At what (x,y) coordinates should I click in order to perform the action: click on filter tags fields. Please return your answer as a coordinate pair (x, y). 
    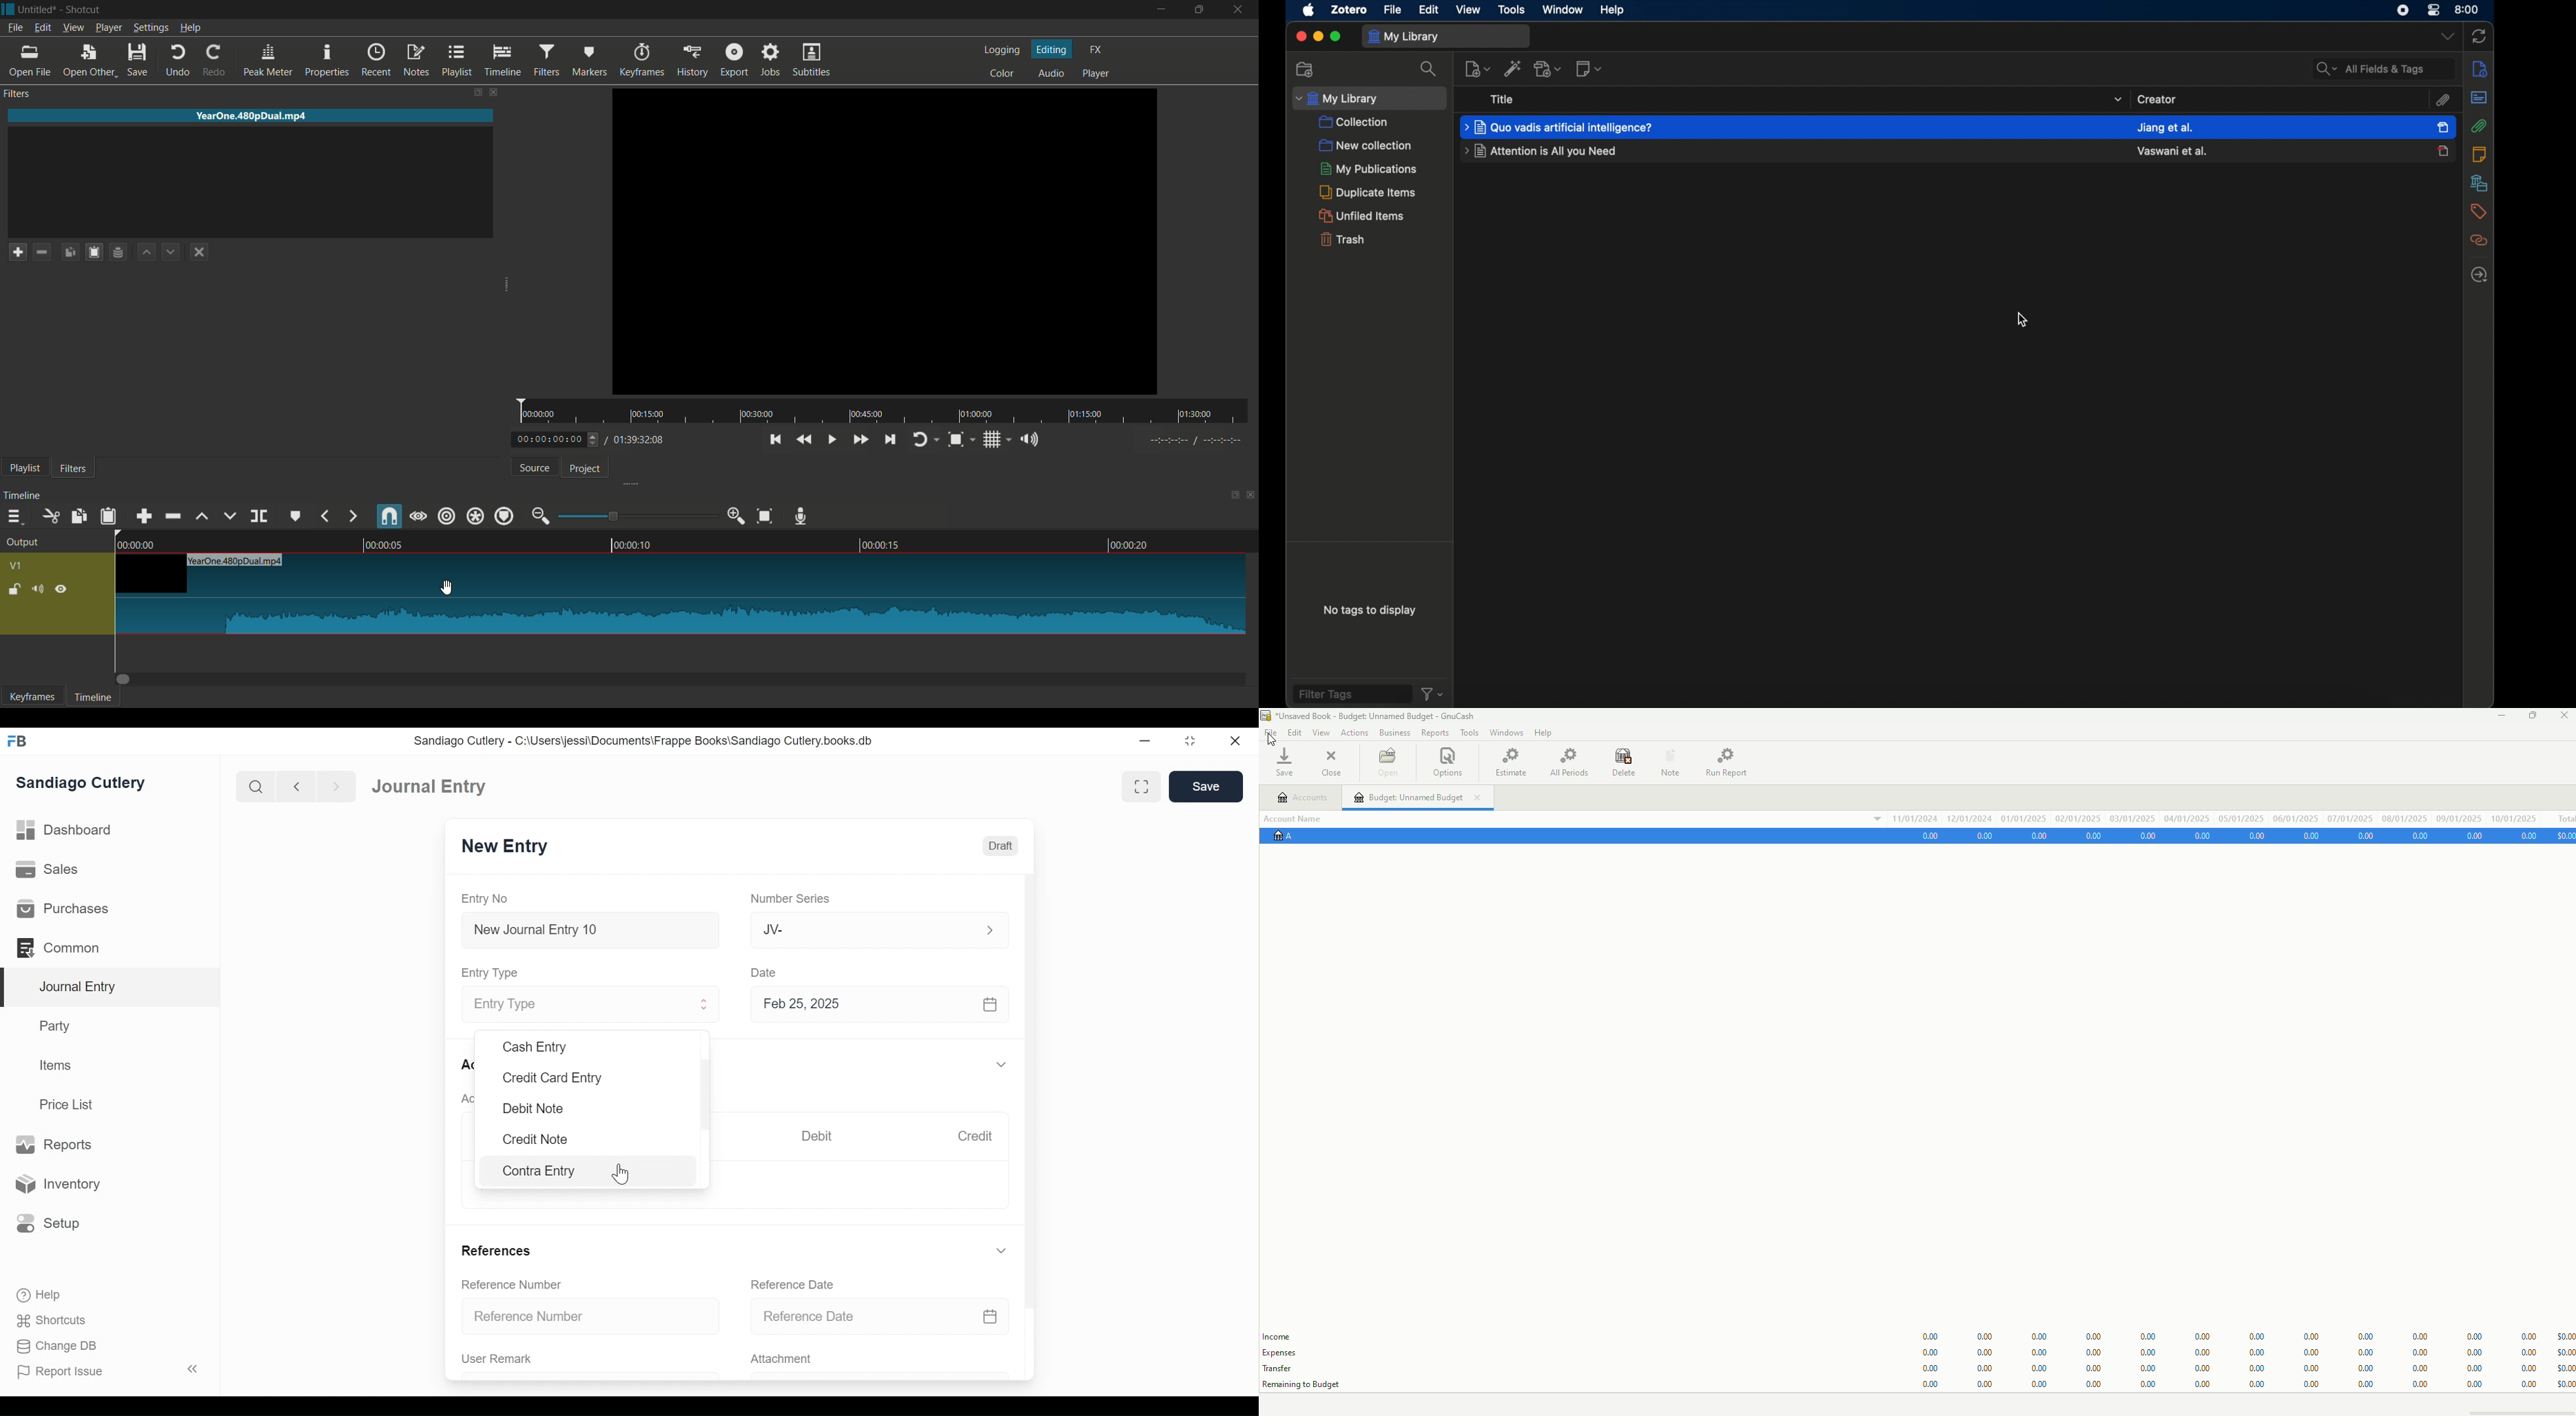
    Looking at the image, I should click on (1351, 693).